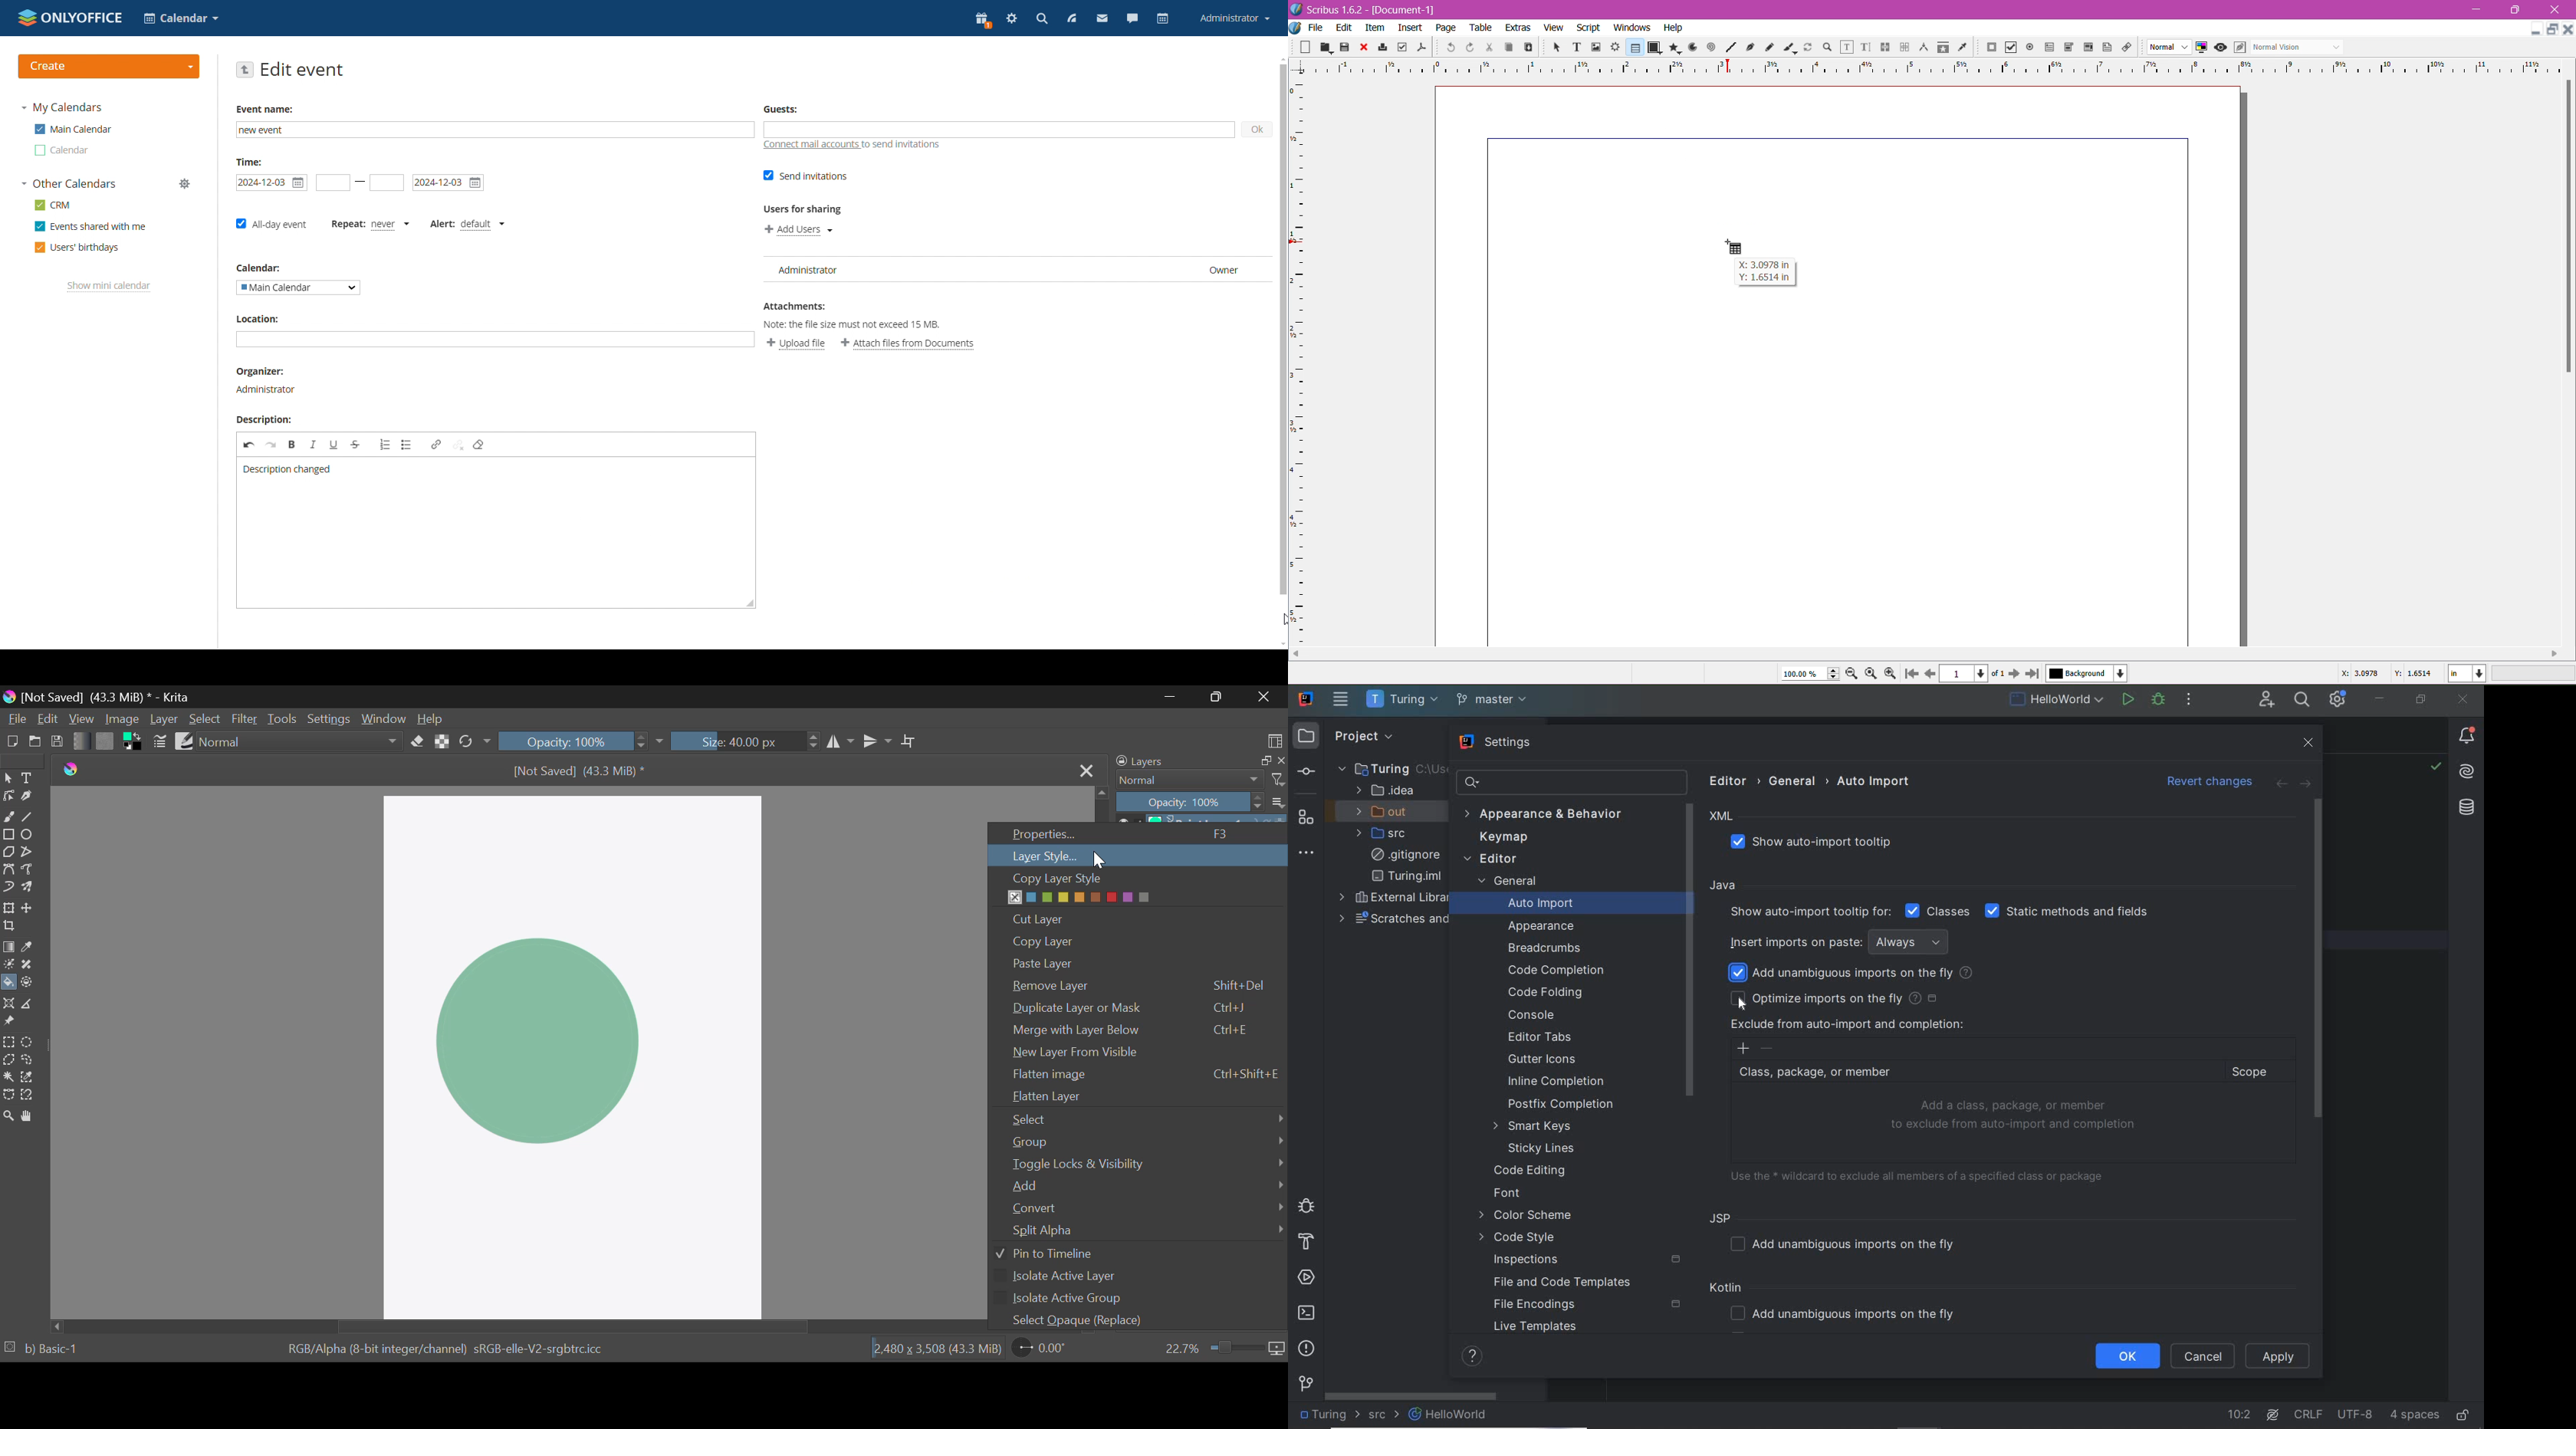 This screenshot has width=2576, height=1456. Describe the element at coordinates (303, 70) in the screenshot. I see `edit event` at that location.